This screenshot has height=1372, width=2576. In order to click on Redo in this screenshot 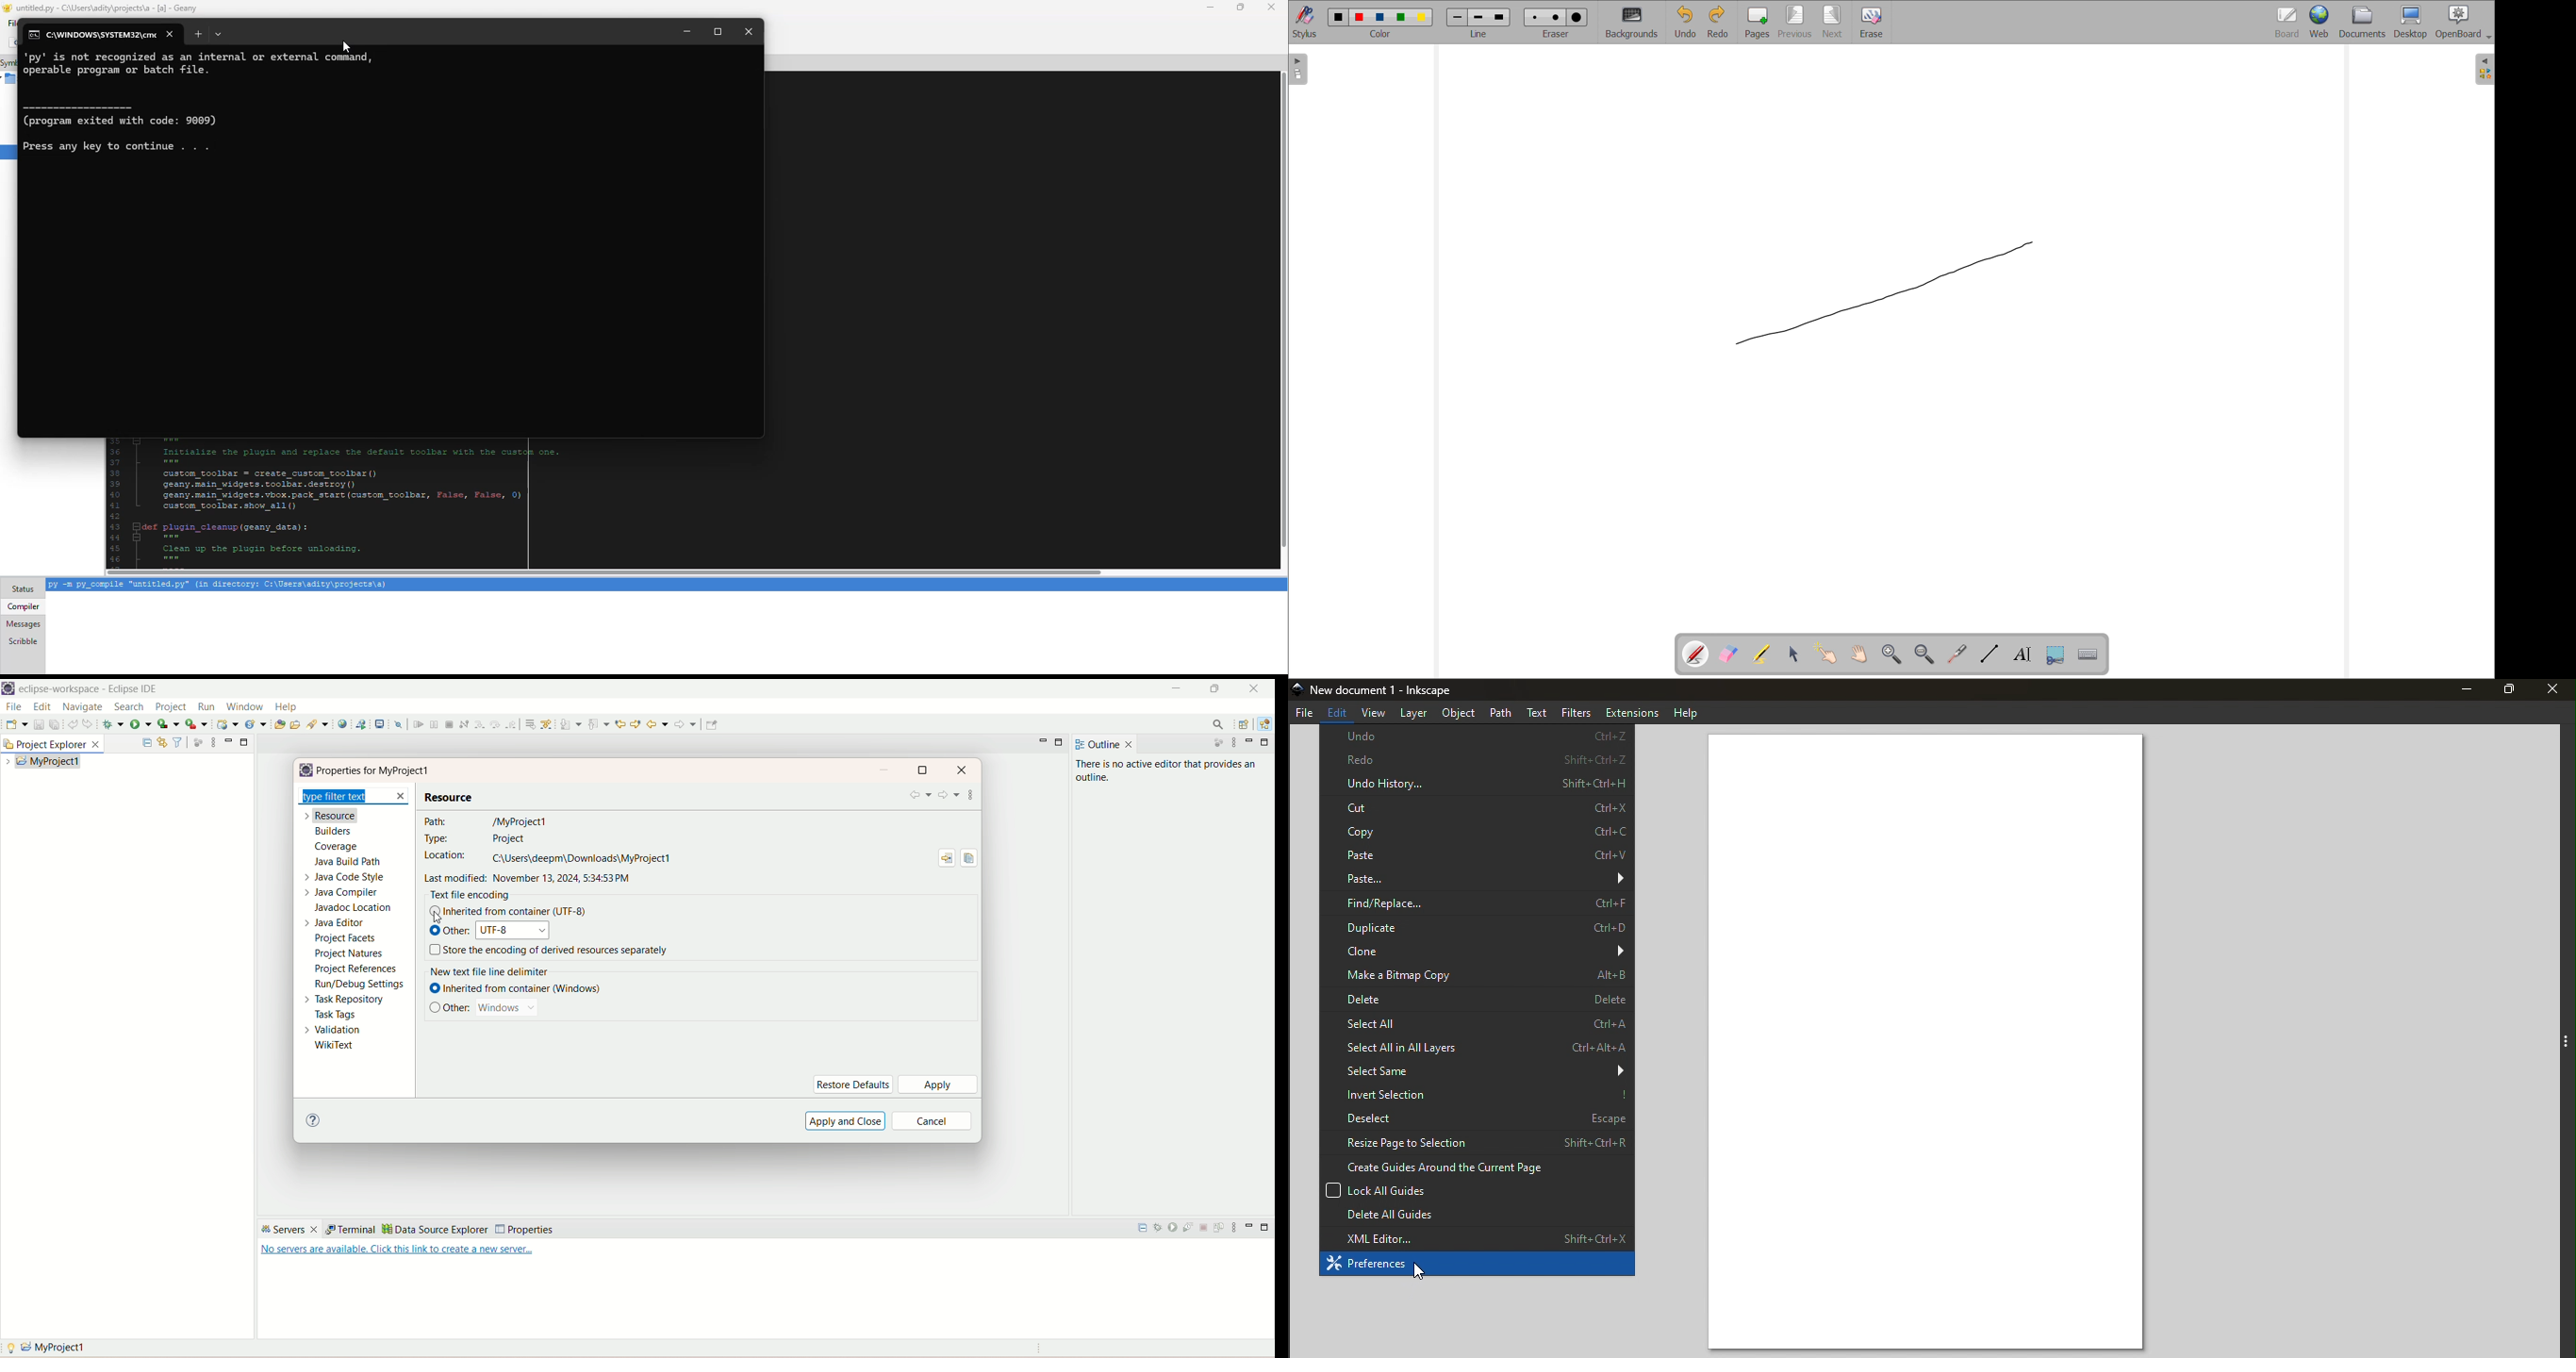, I will do `click(1478, 760)`.